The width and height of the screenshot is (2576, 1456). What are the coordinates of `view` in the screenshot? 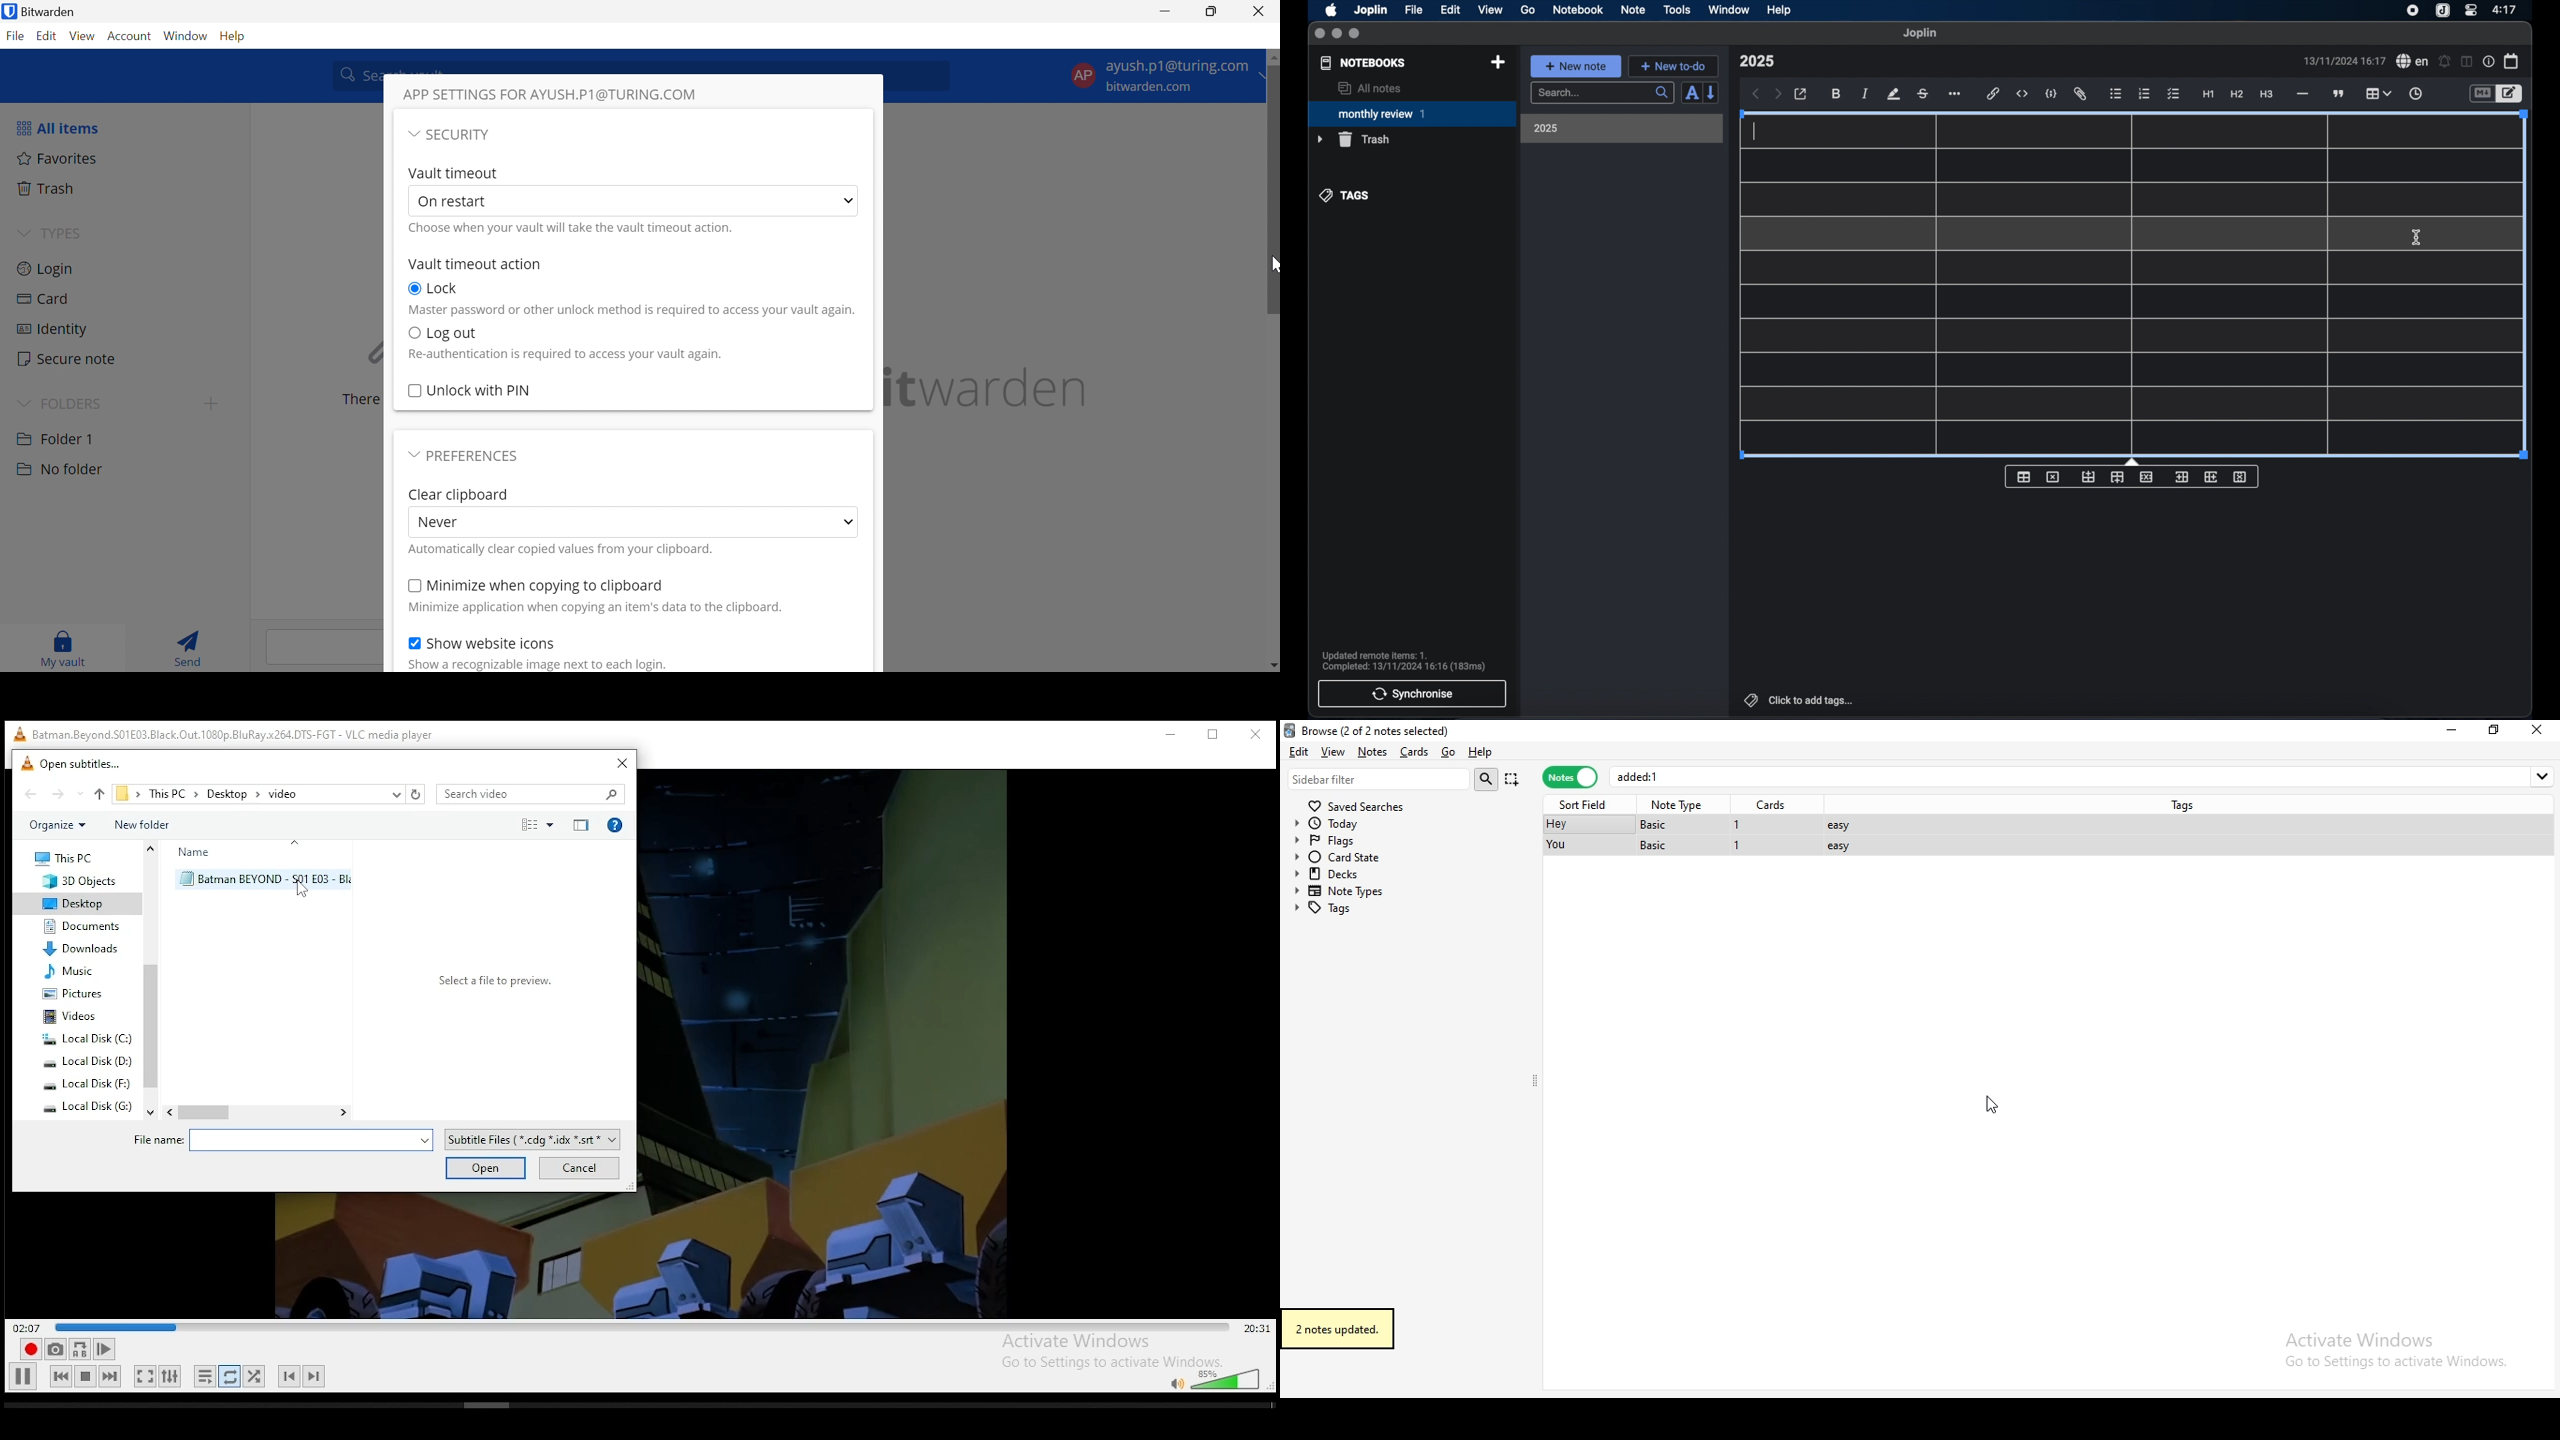 It's located at (1334, 751).